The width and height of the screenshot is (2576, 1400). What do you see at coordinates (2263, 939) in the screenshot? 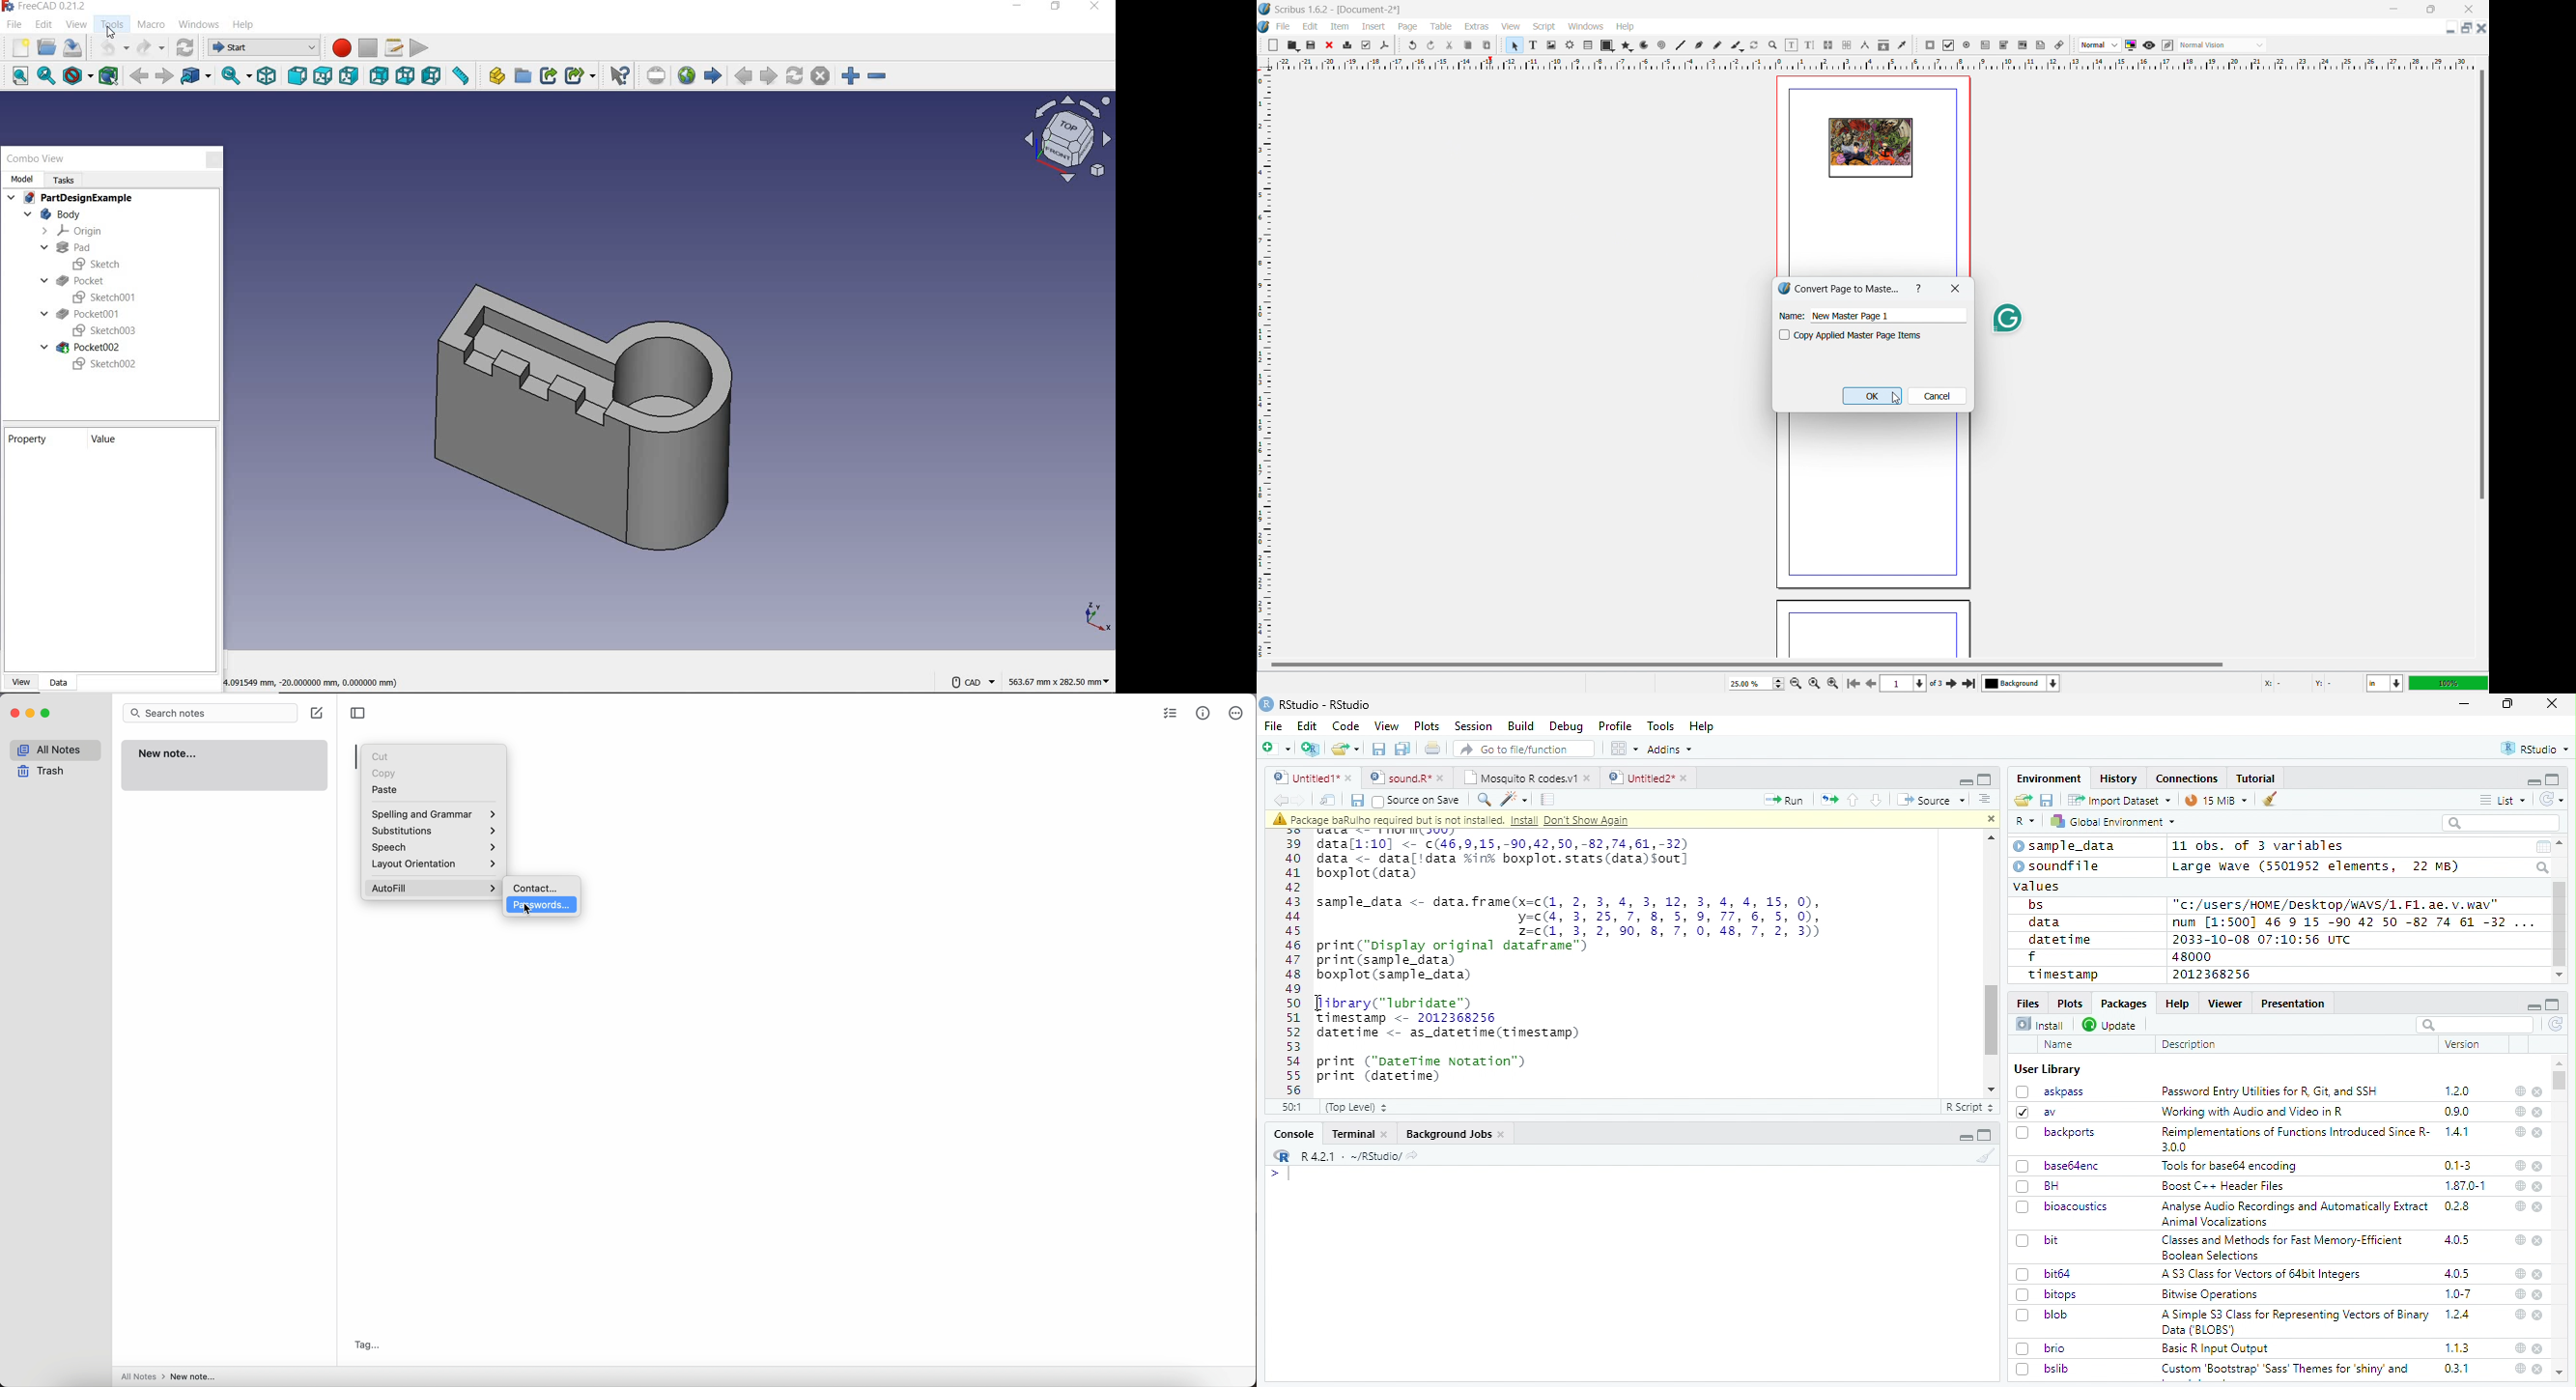
I see `2033-10-08 07:10:56 UTC` at bounding box center [2263, 939].